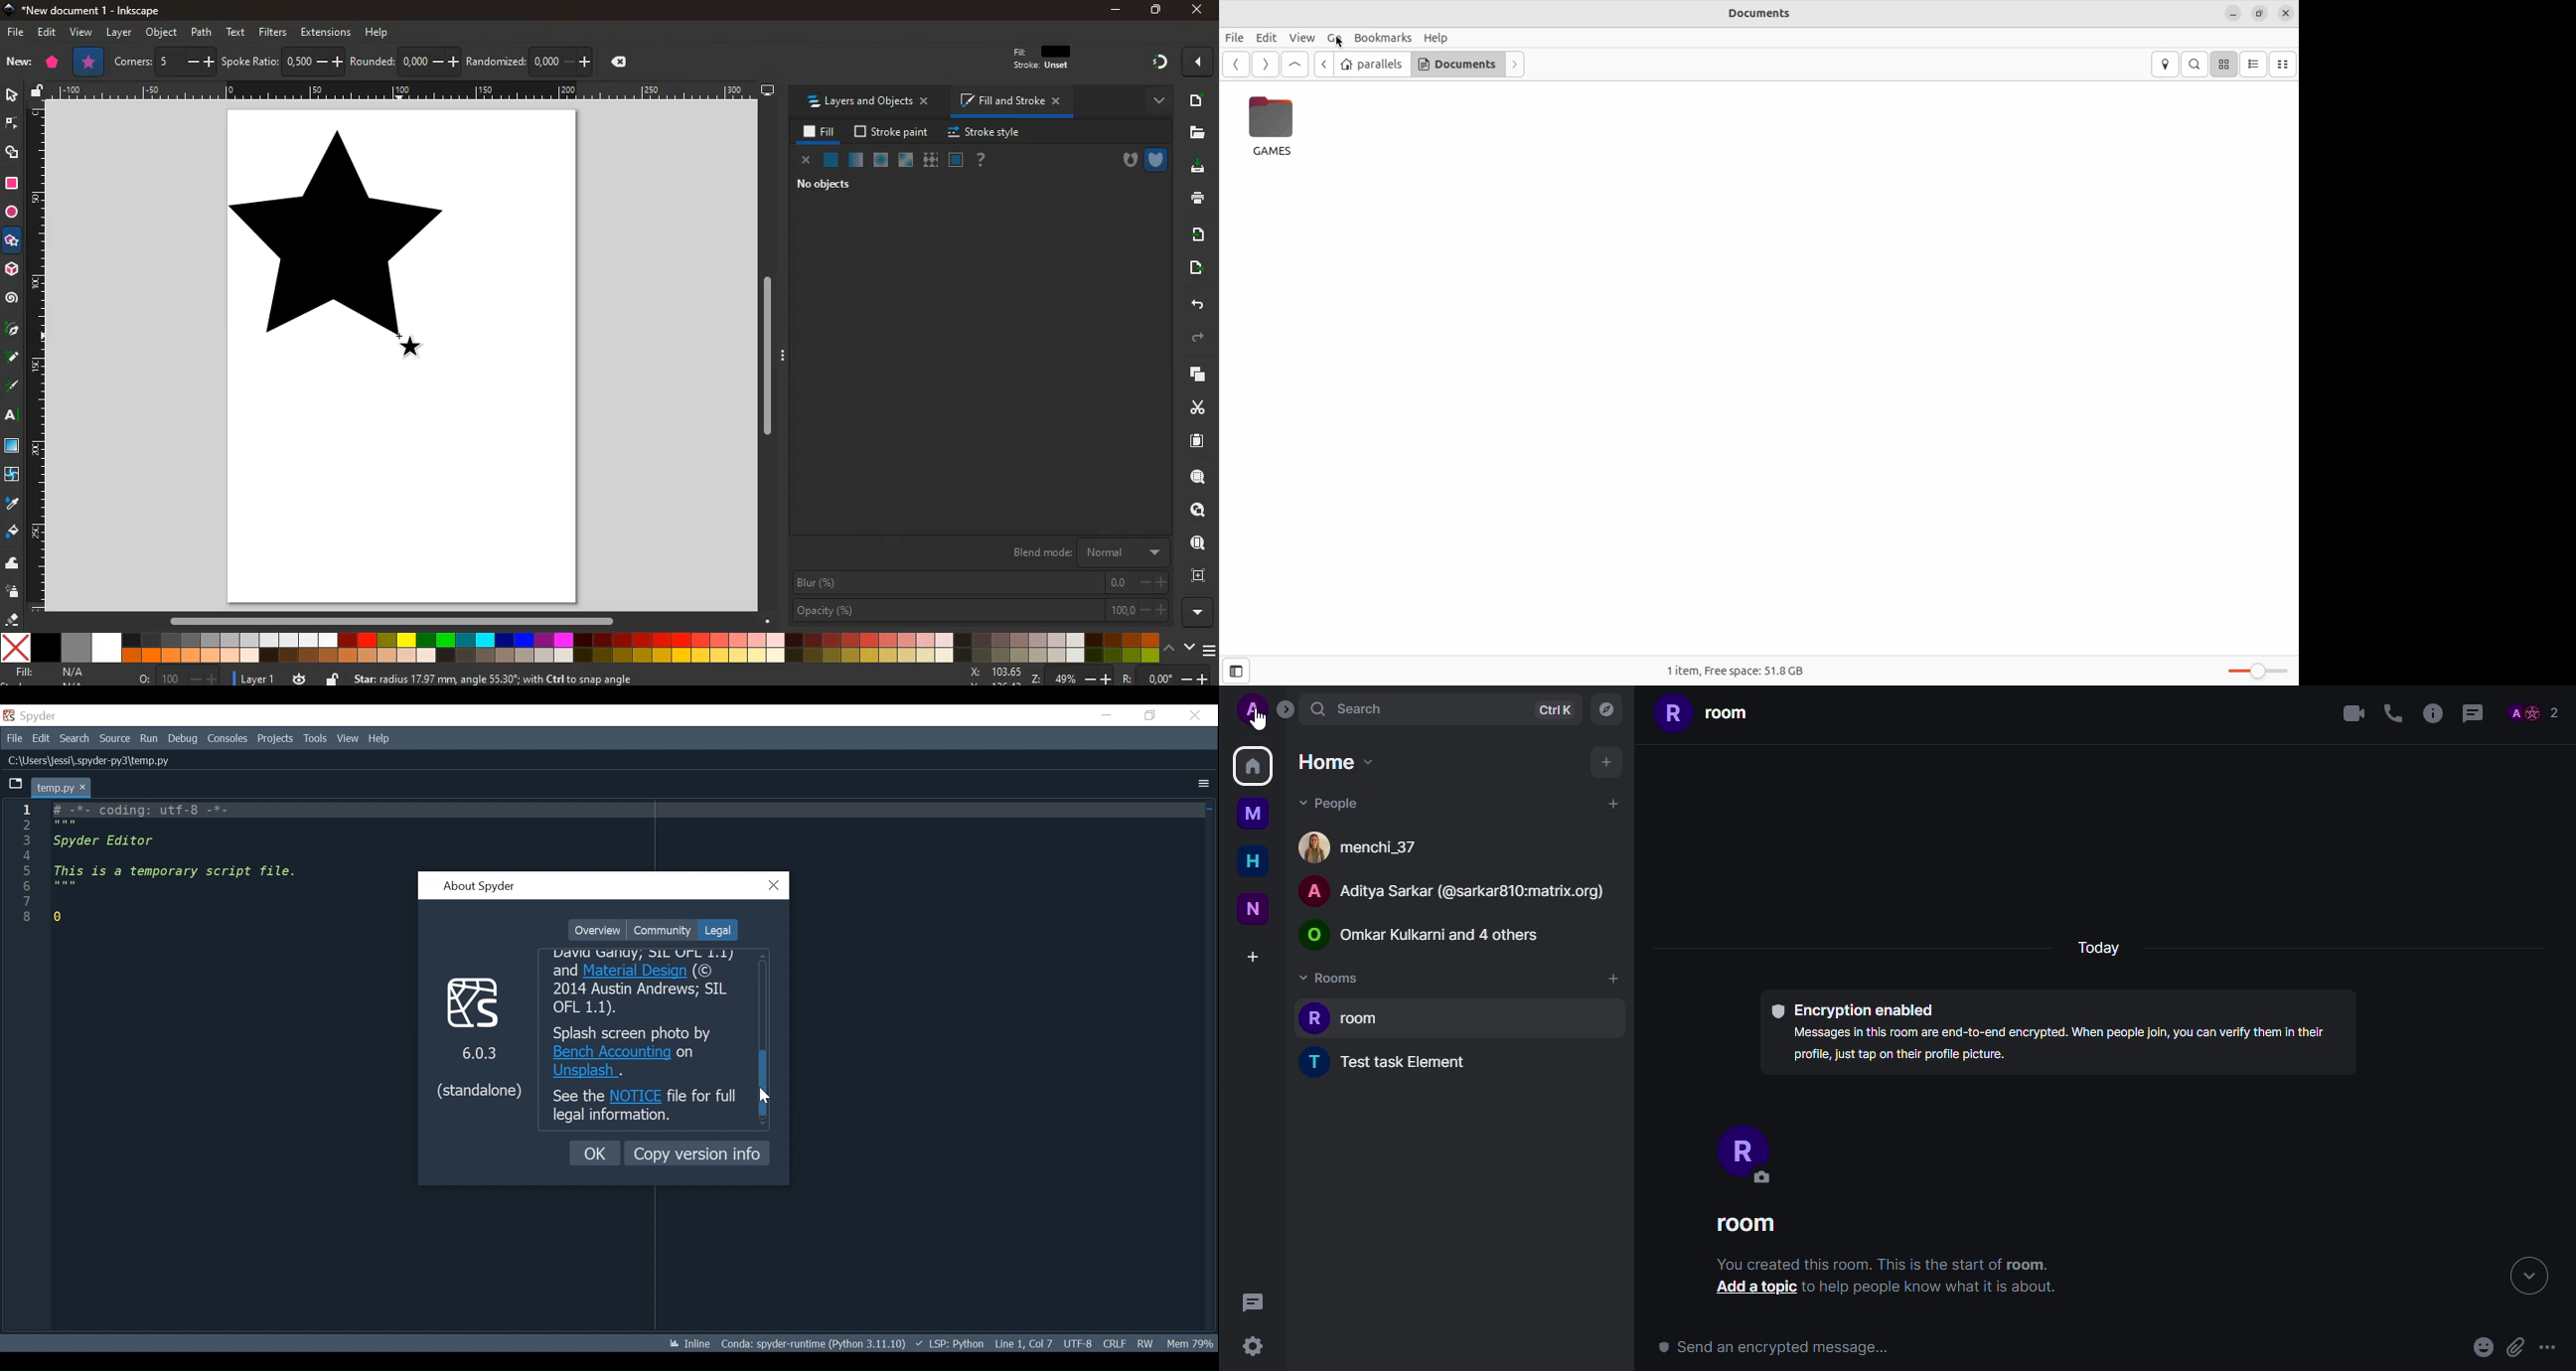 The image size is (2576, 1372). What do you see at coordinates (1151, 102) in the screenshot?
I see `more` at bounding box center [1151, 102].